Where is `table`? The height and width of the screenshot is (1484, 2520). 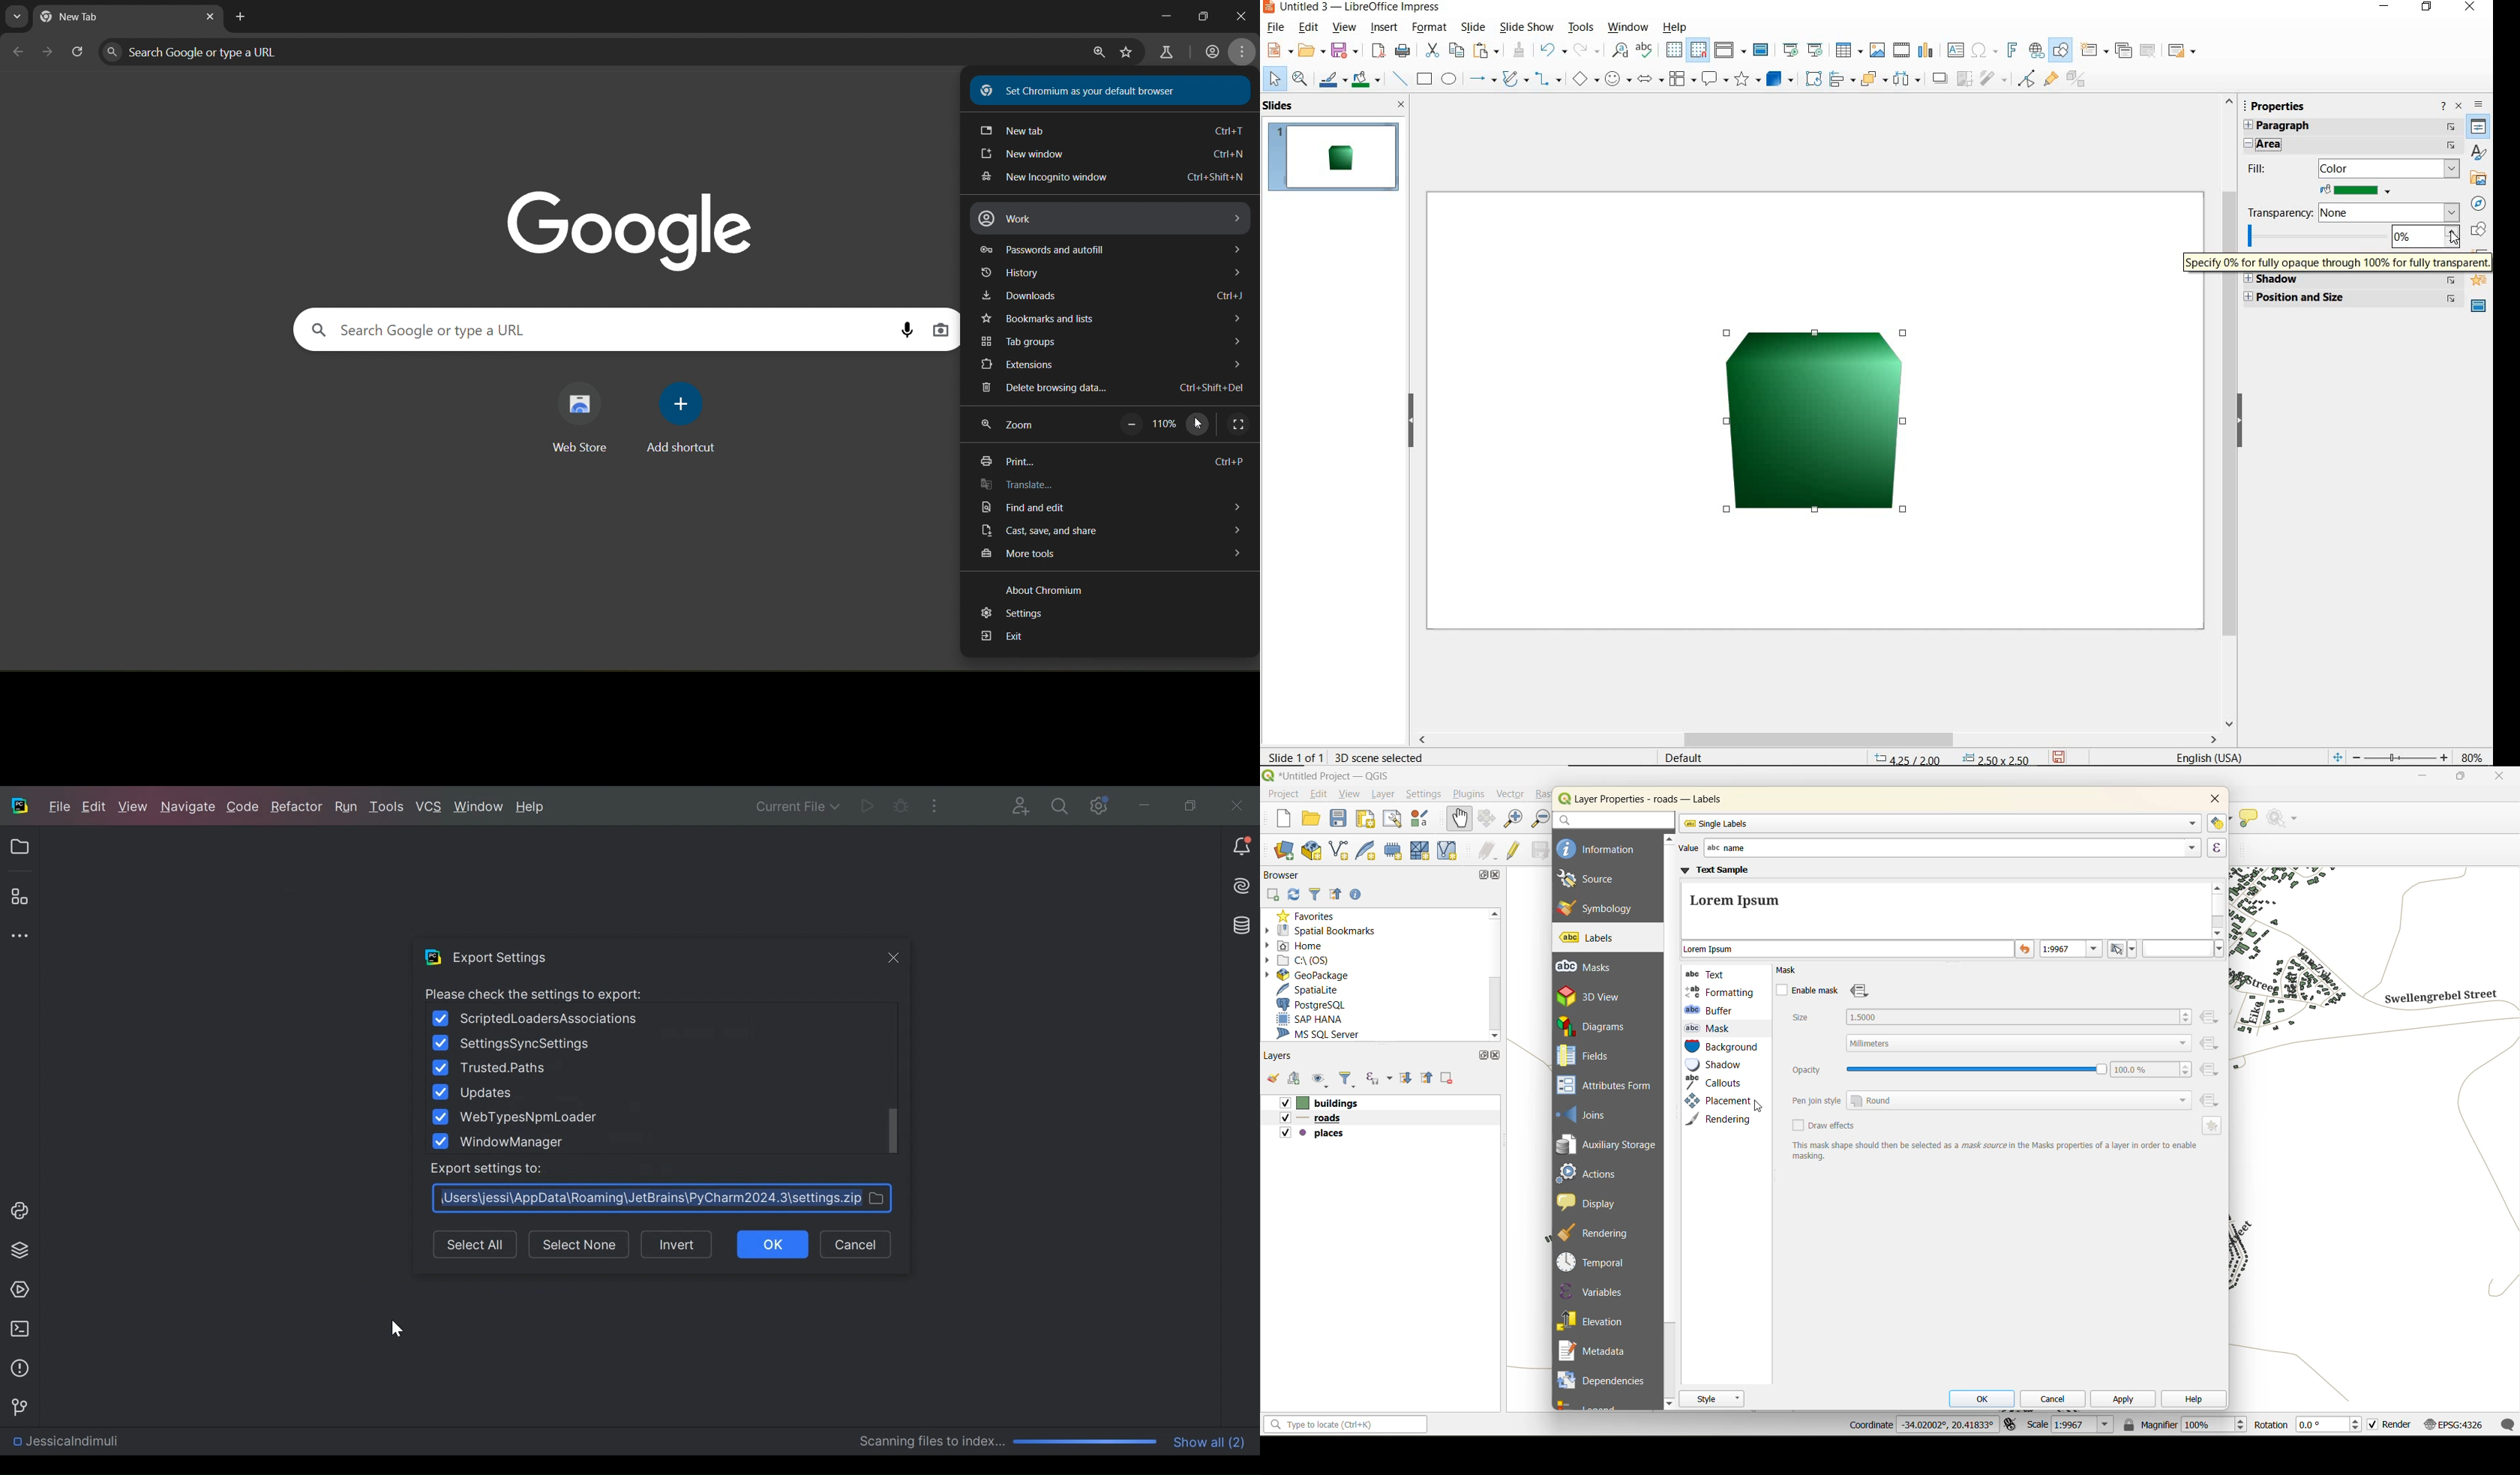
table is located at coordinates (1848, 48).